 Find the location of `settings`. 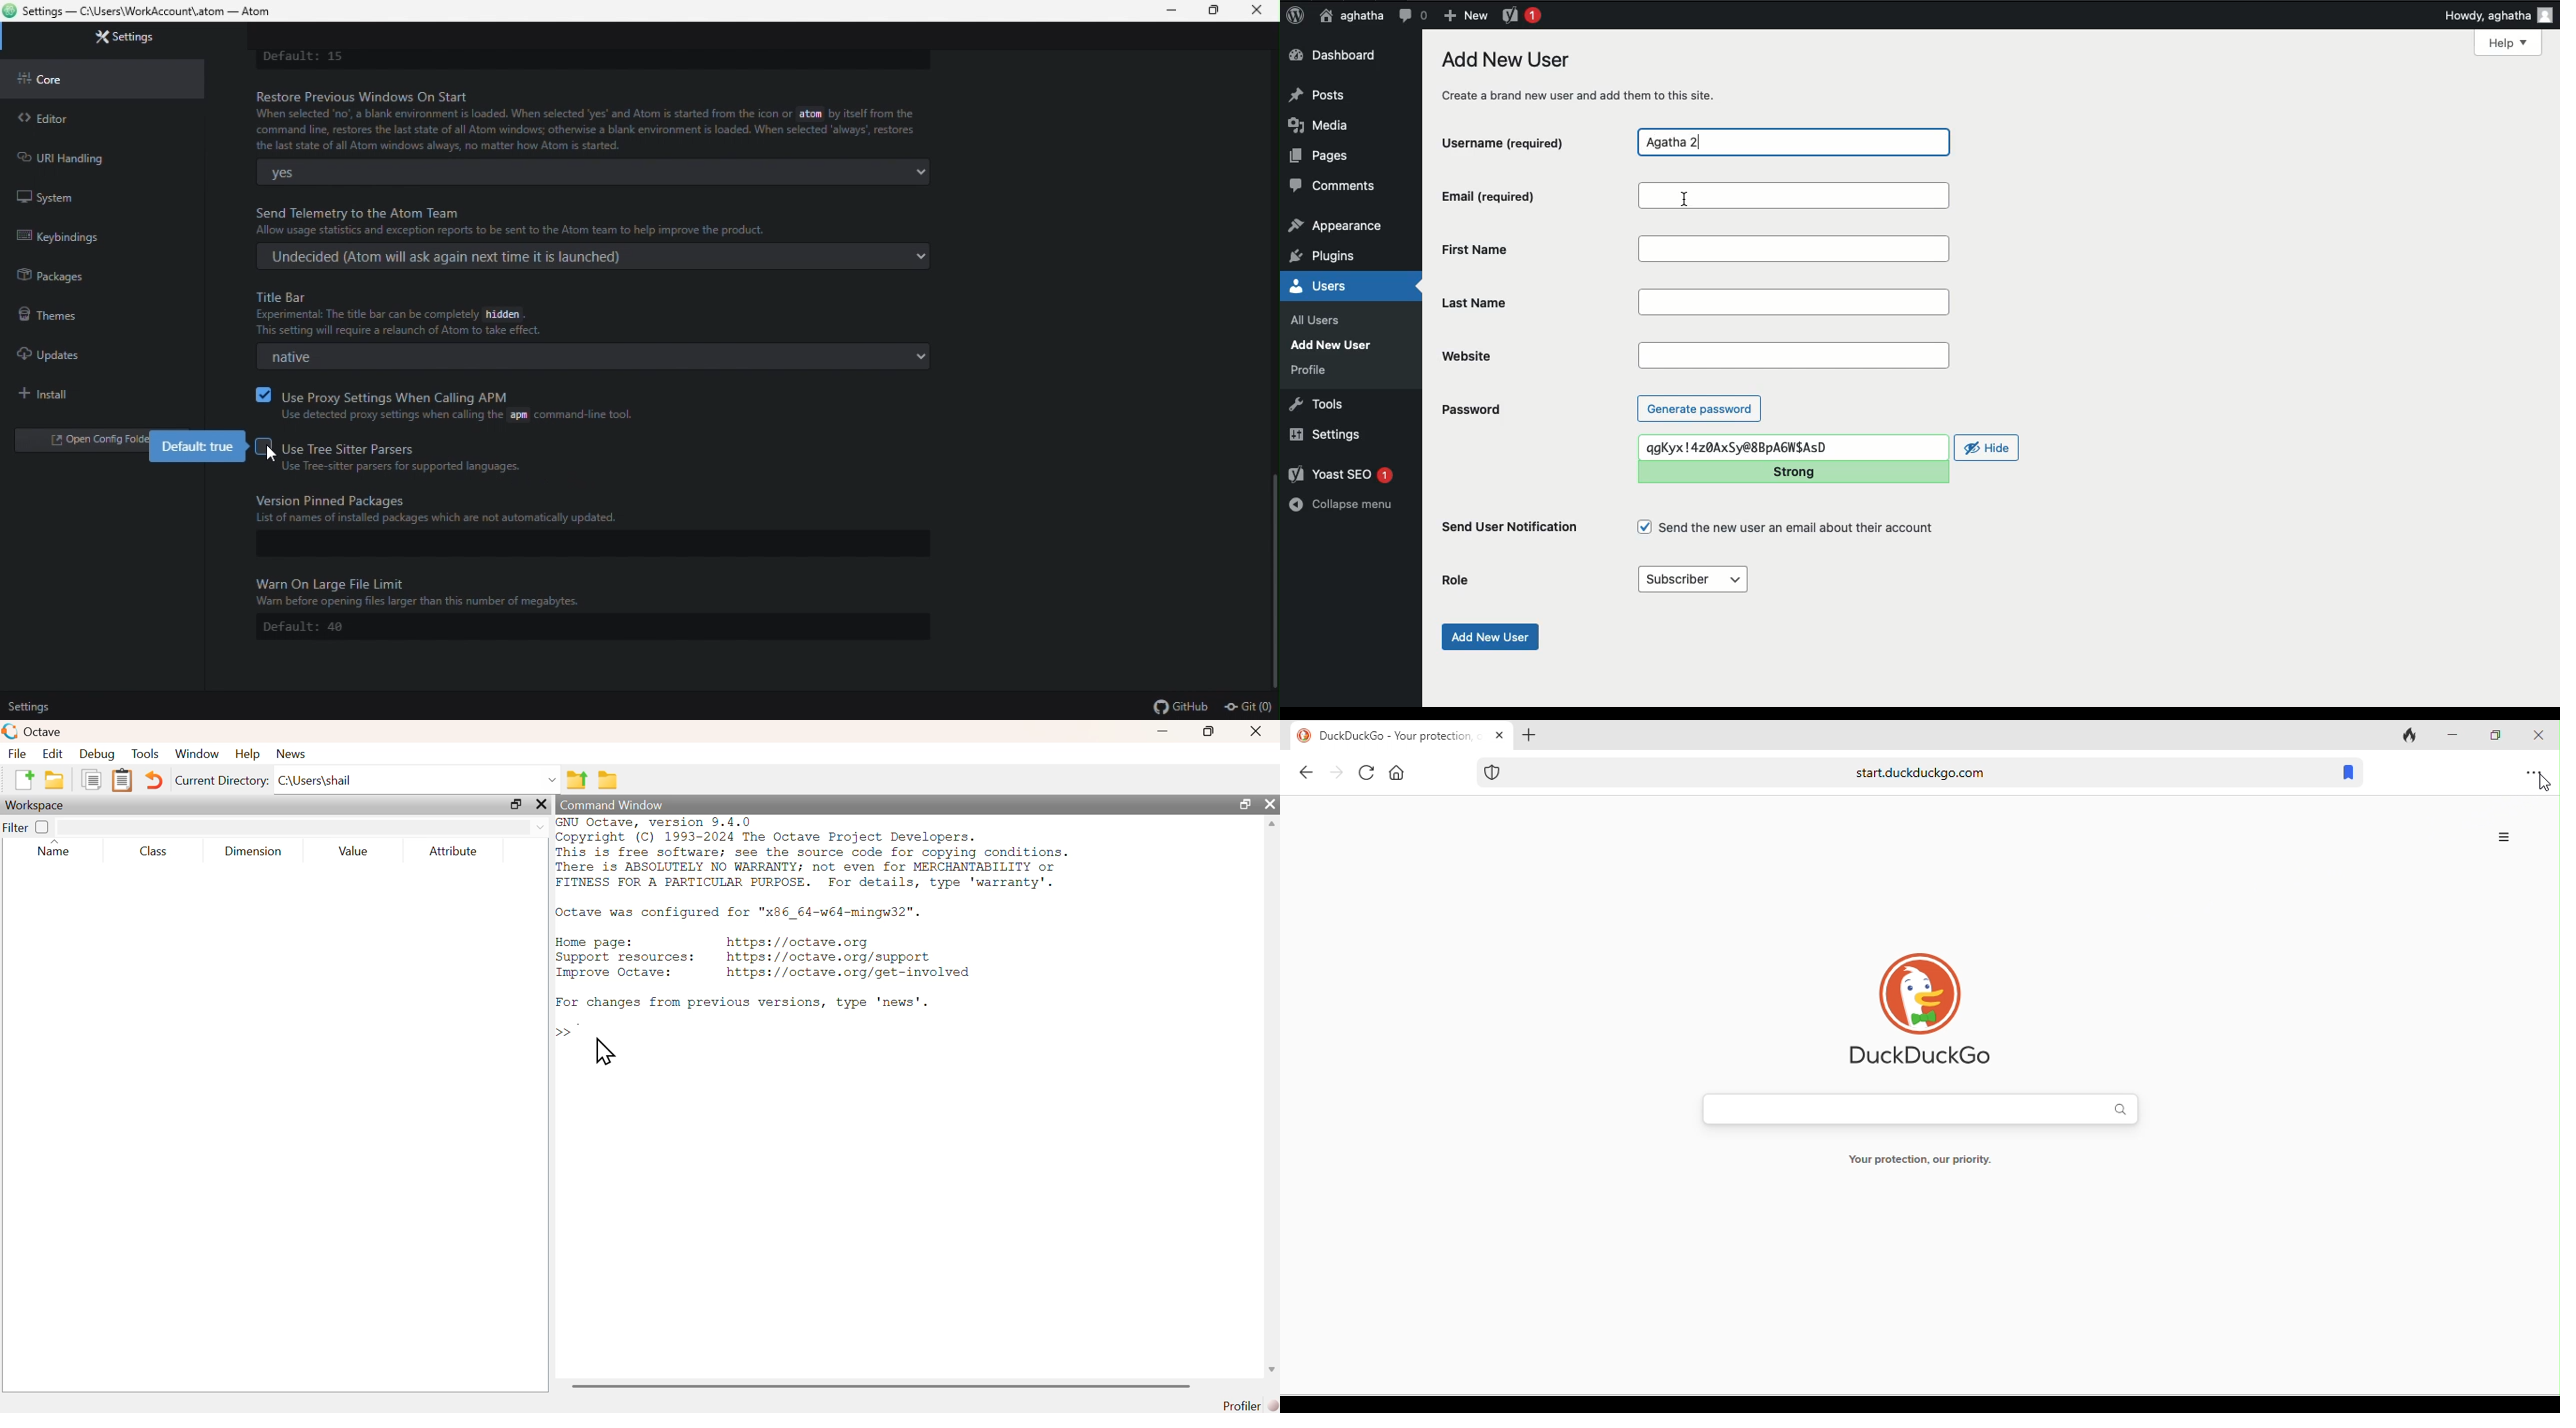

settings is located at coordinates (128, 37).